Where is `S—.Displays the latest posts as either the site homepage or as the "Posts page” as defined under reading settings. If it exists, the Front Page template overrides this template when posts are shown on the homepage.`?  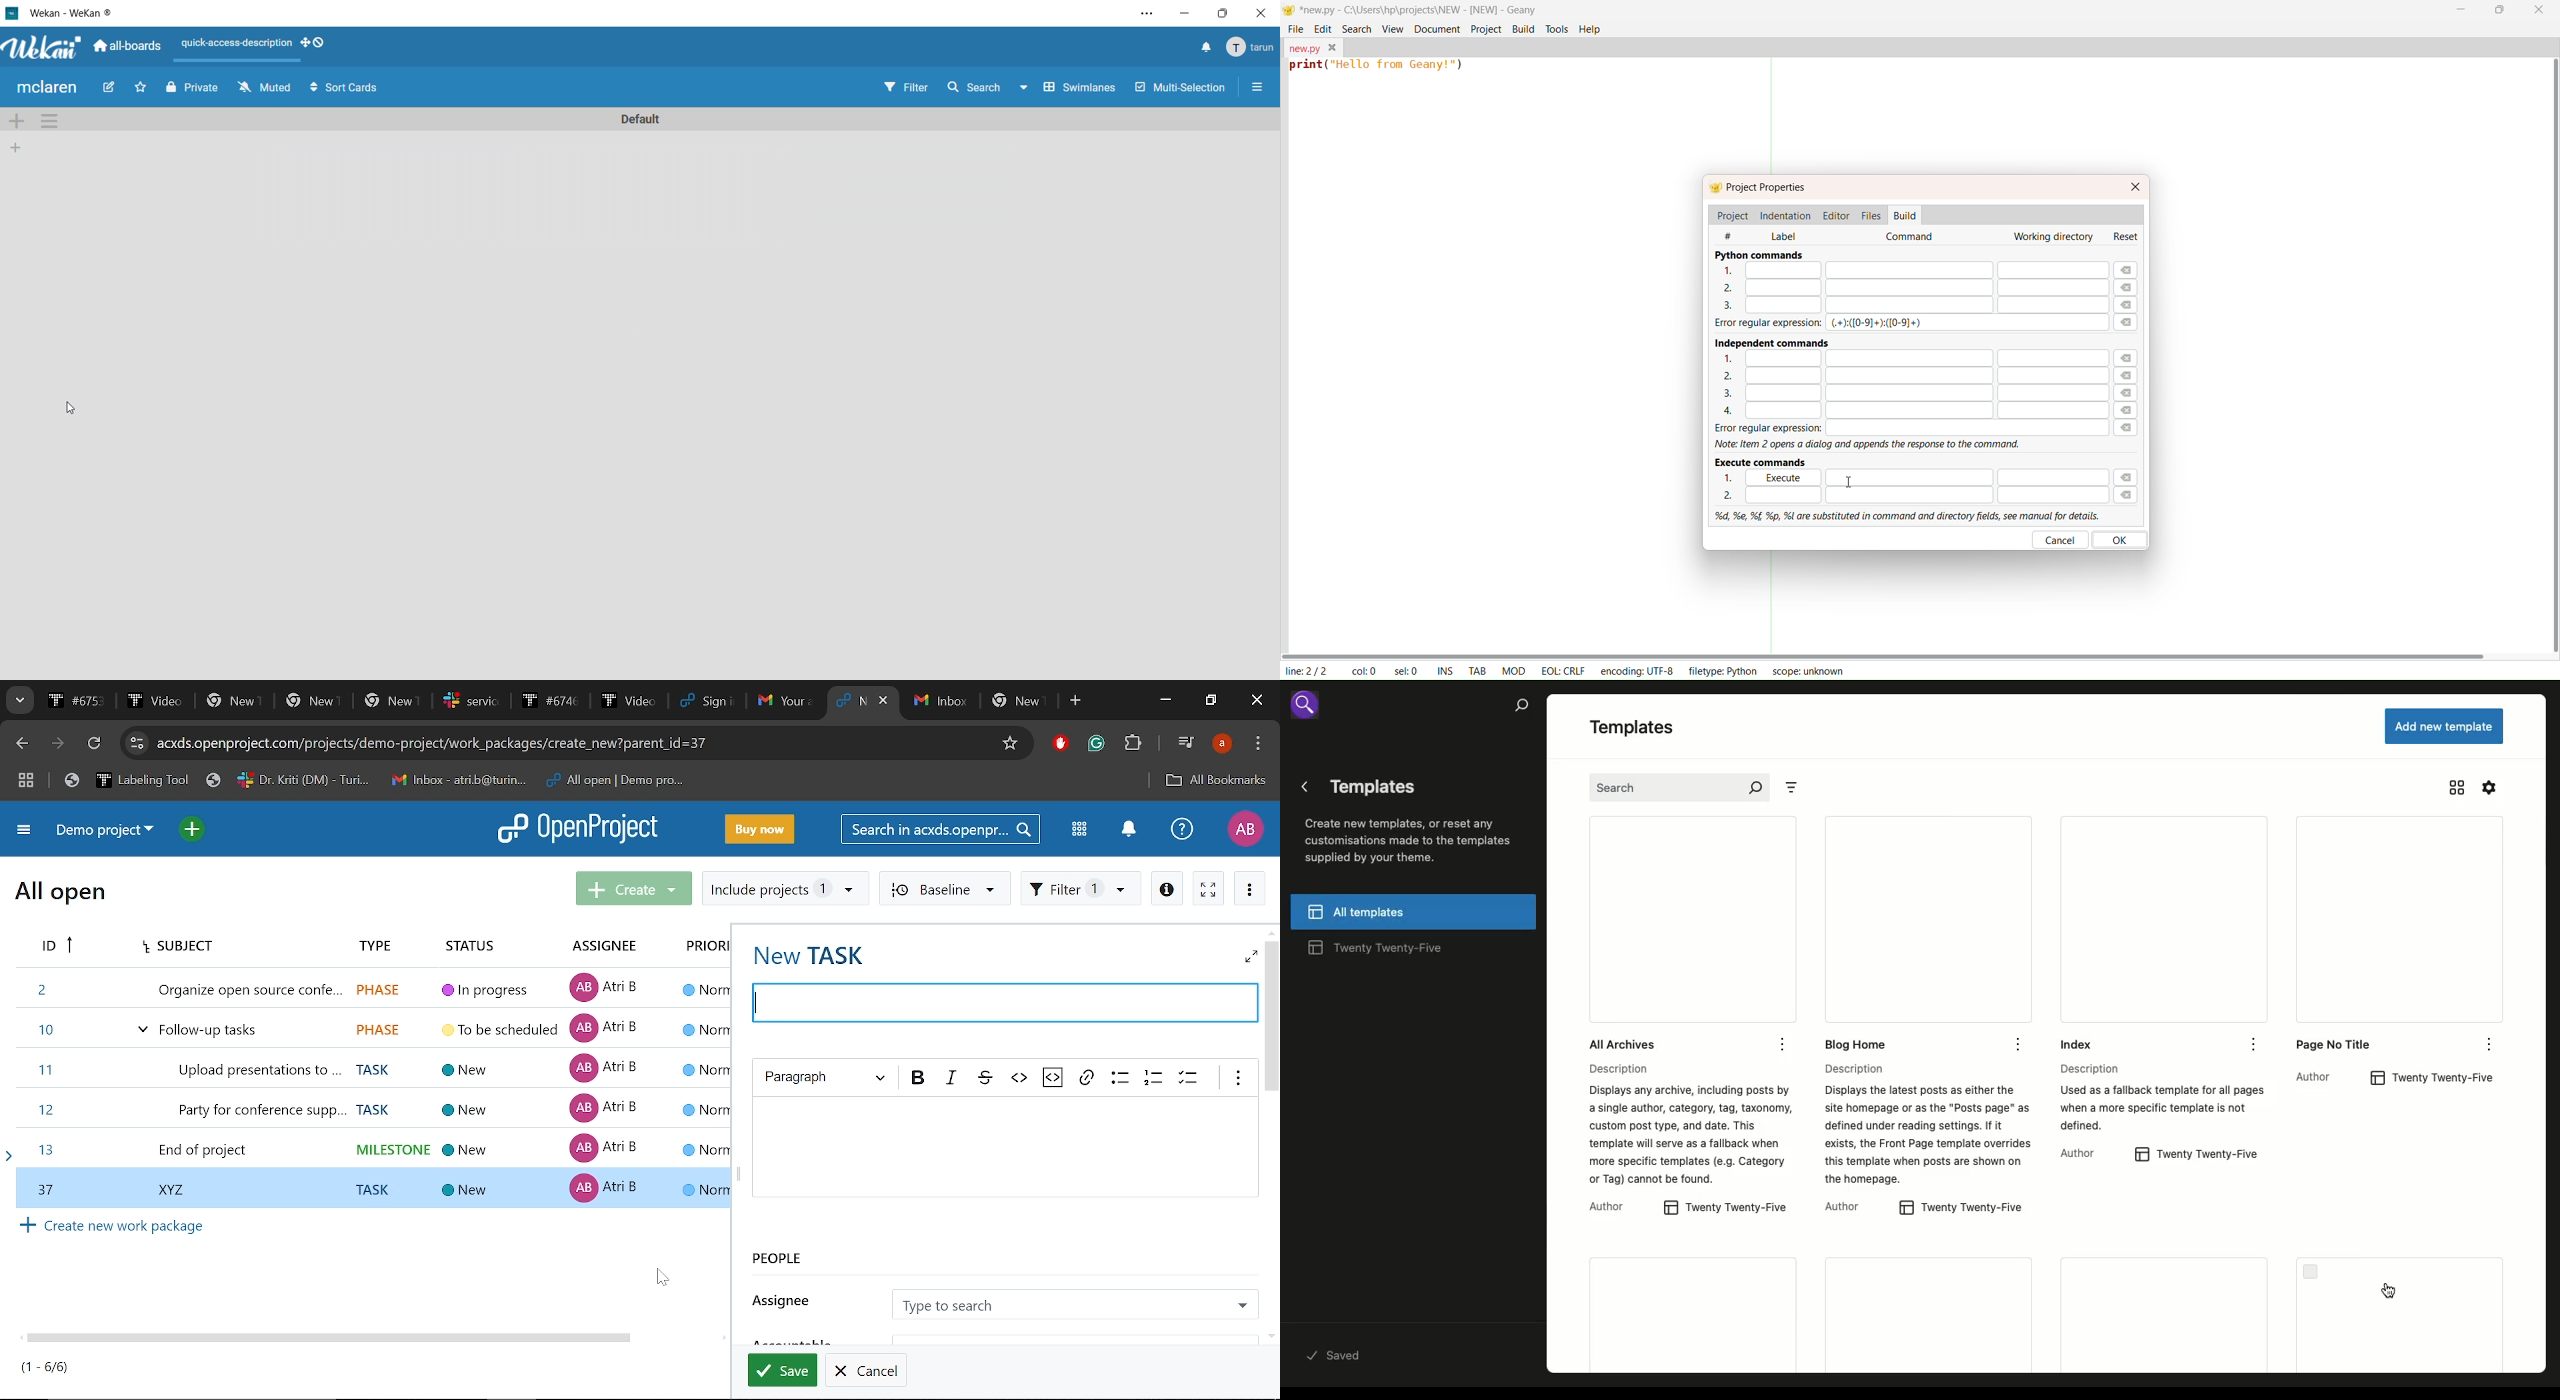
S—.Displays the latest posts as either the site homepage or as the "Posts page” as defined under reading settings. If it exists, the Front Page template overrides this template when posts are shown on the homepage. is located at coordinates (1924, 1128).